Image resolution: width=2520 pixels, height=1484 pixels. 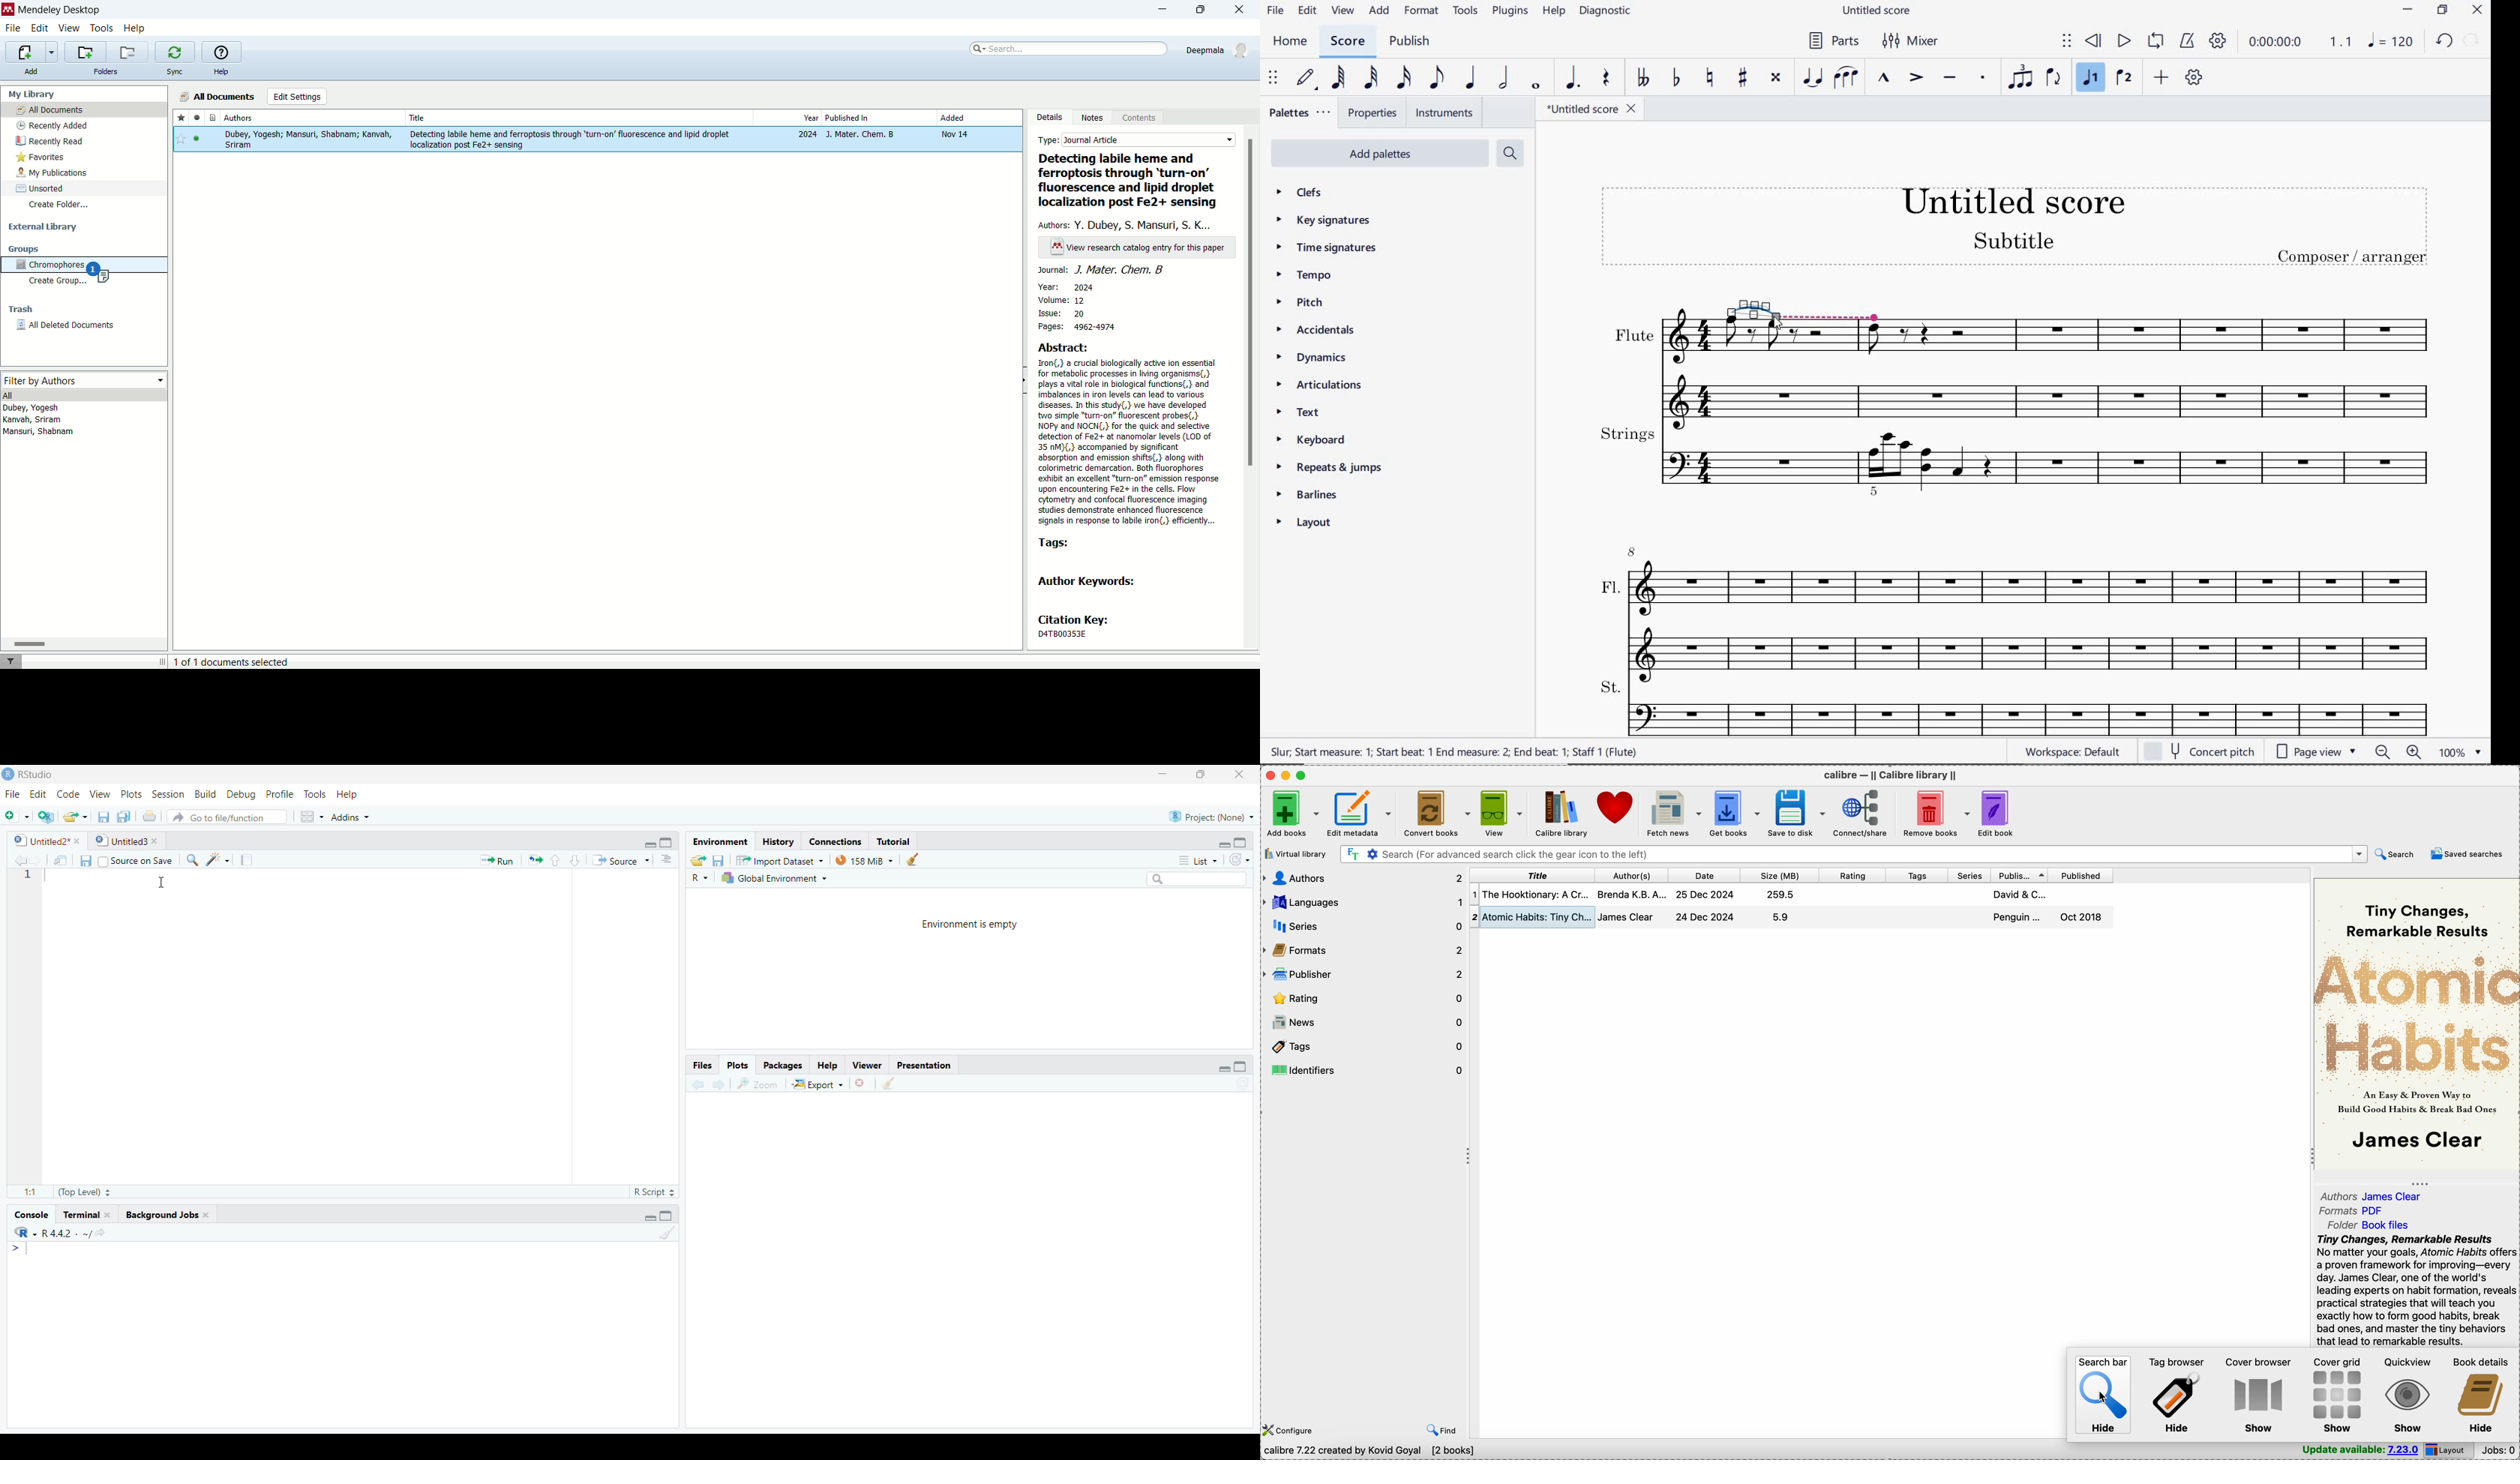 What do you see at coordinates (35, 774) in the screenshot?
I see `RStudio` at bounding box center [35, 774].